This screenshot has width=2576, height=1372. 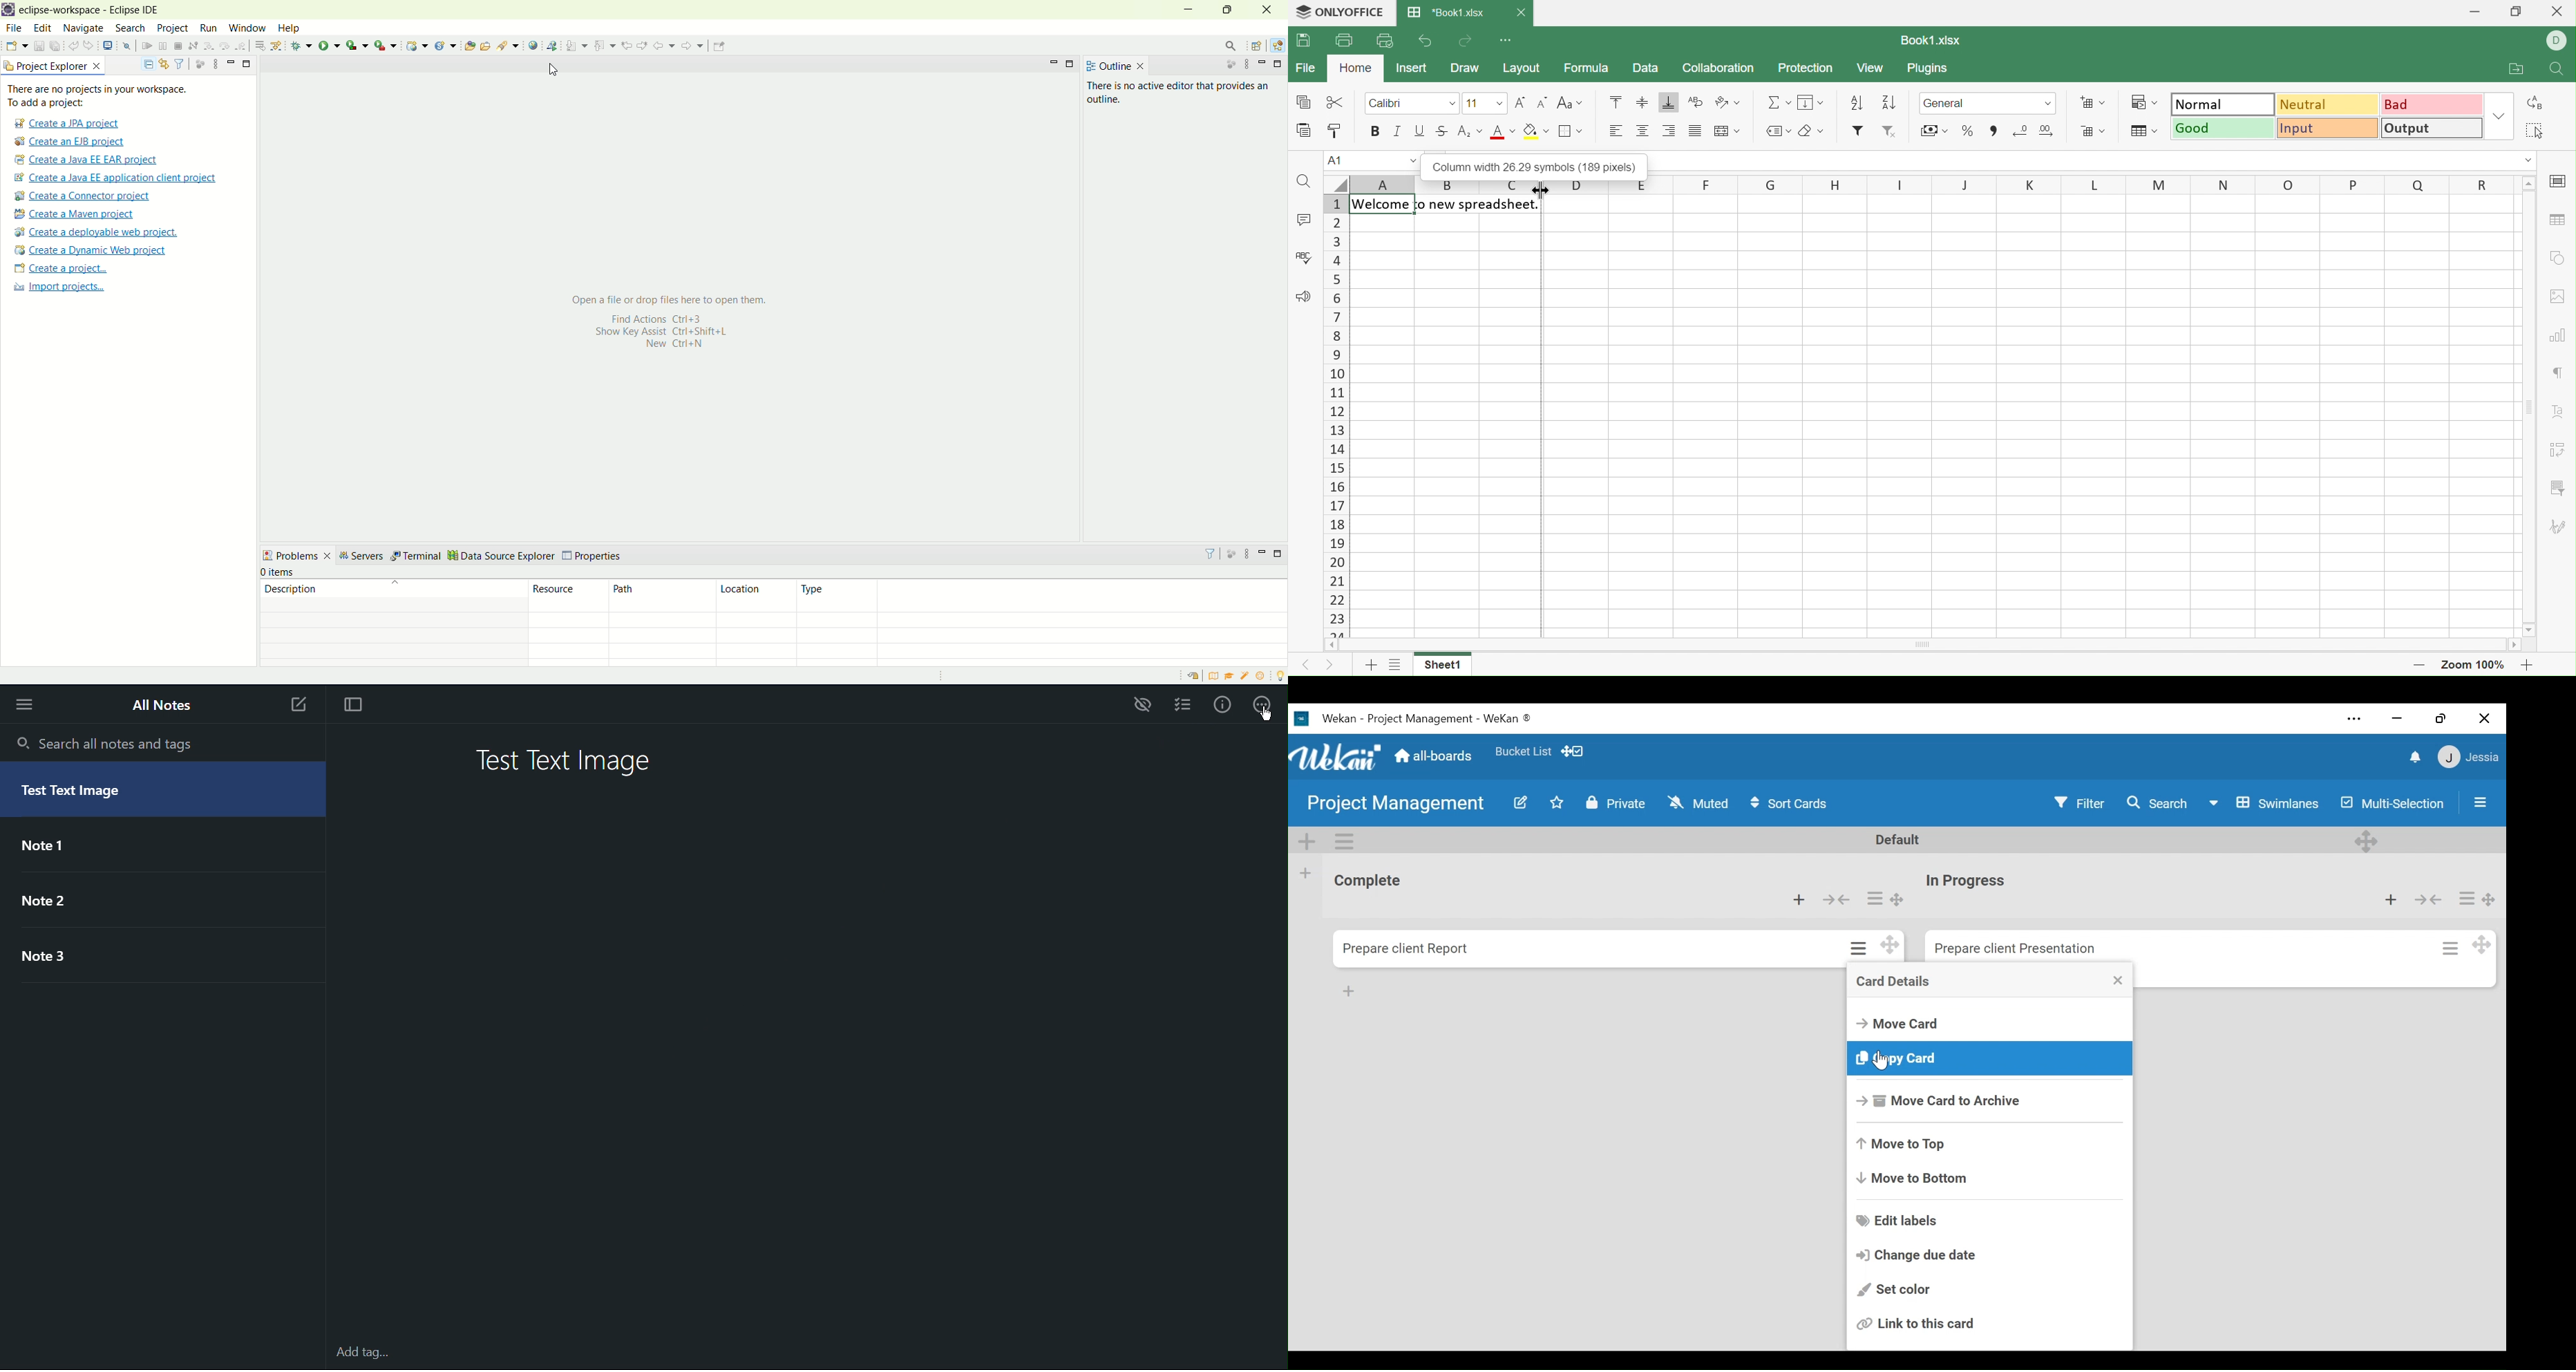 What do you see at coordinates (1931, 69) in the screenshot?
I see `Plugins` at bounding box center [1931, 69].